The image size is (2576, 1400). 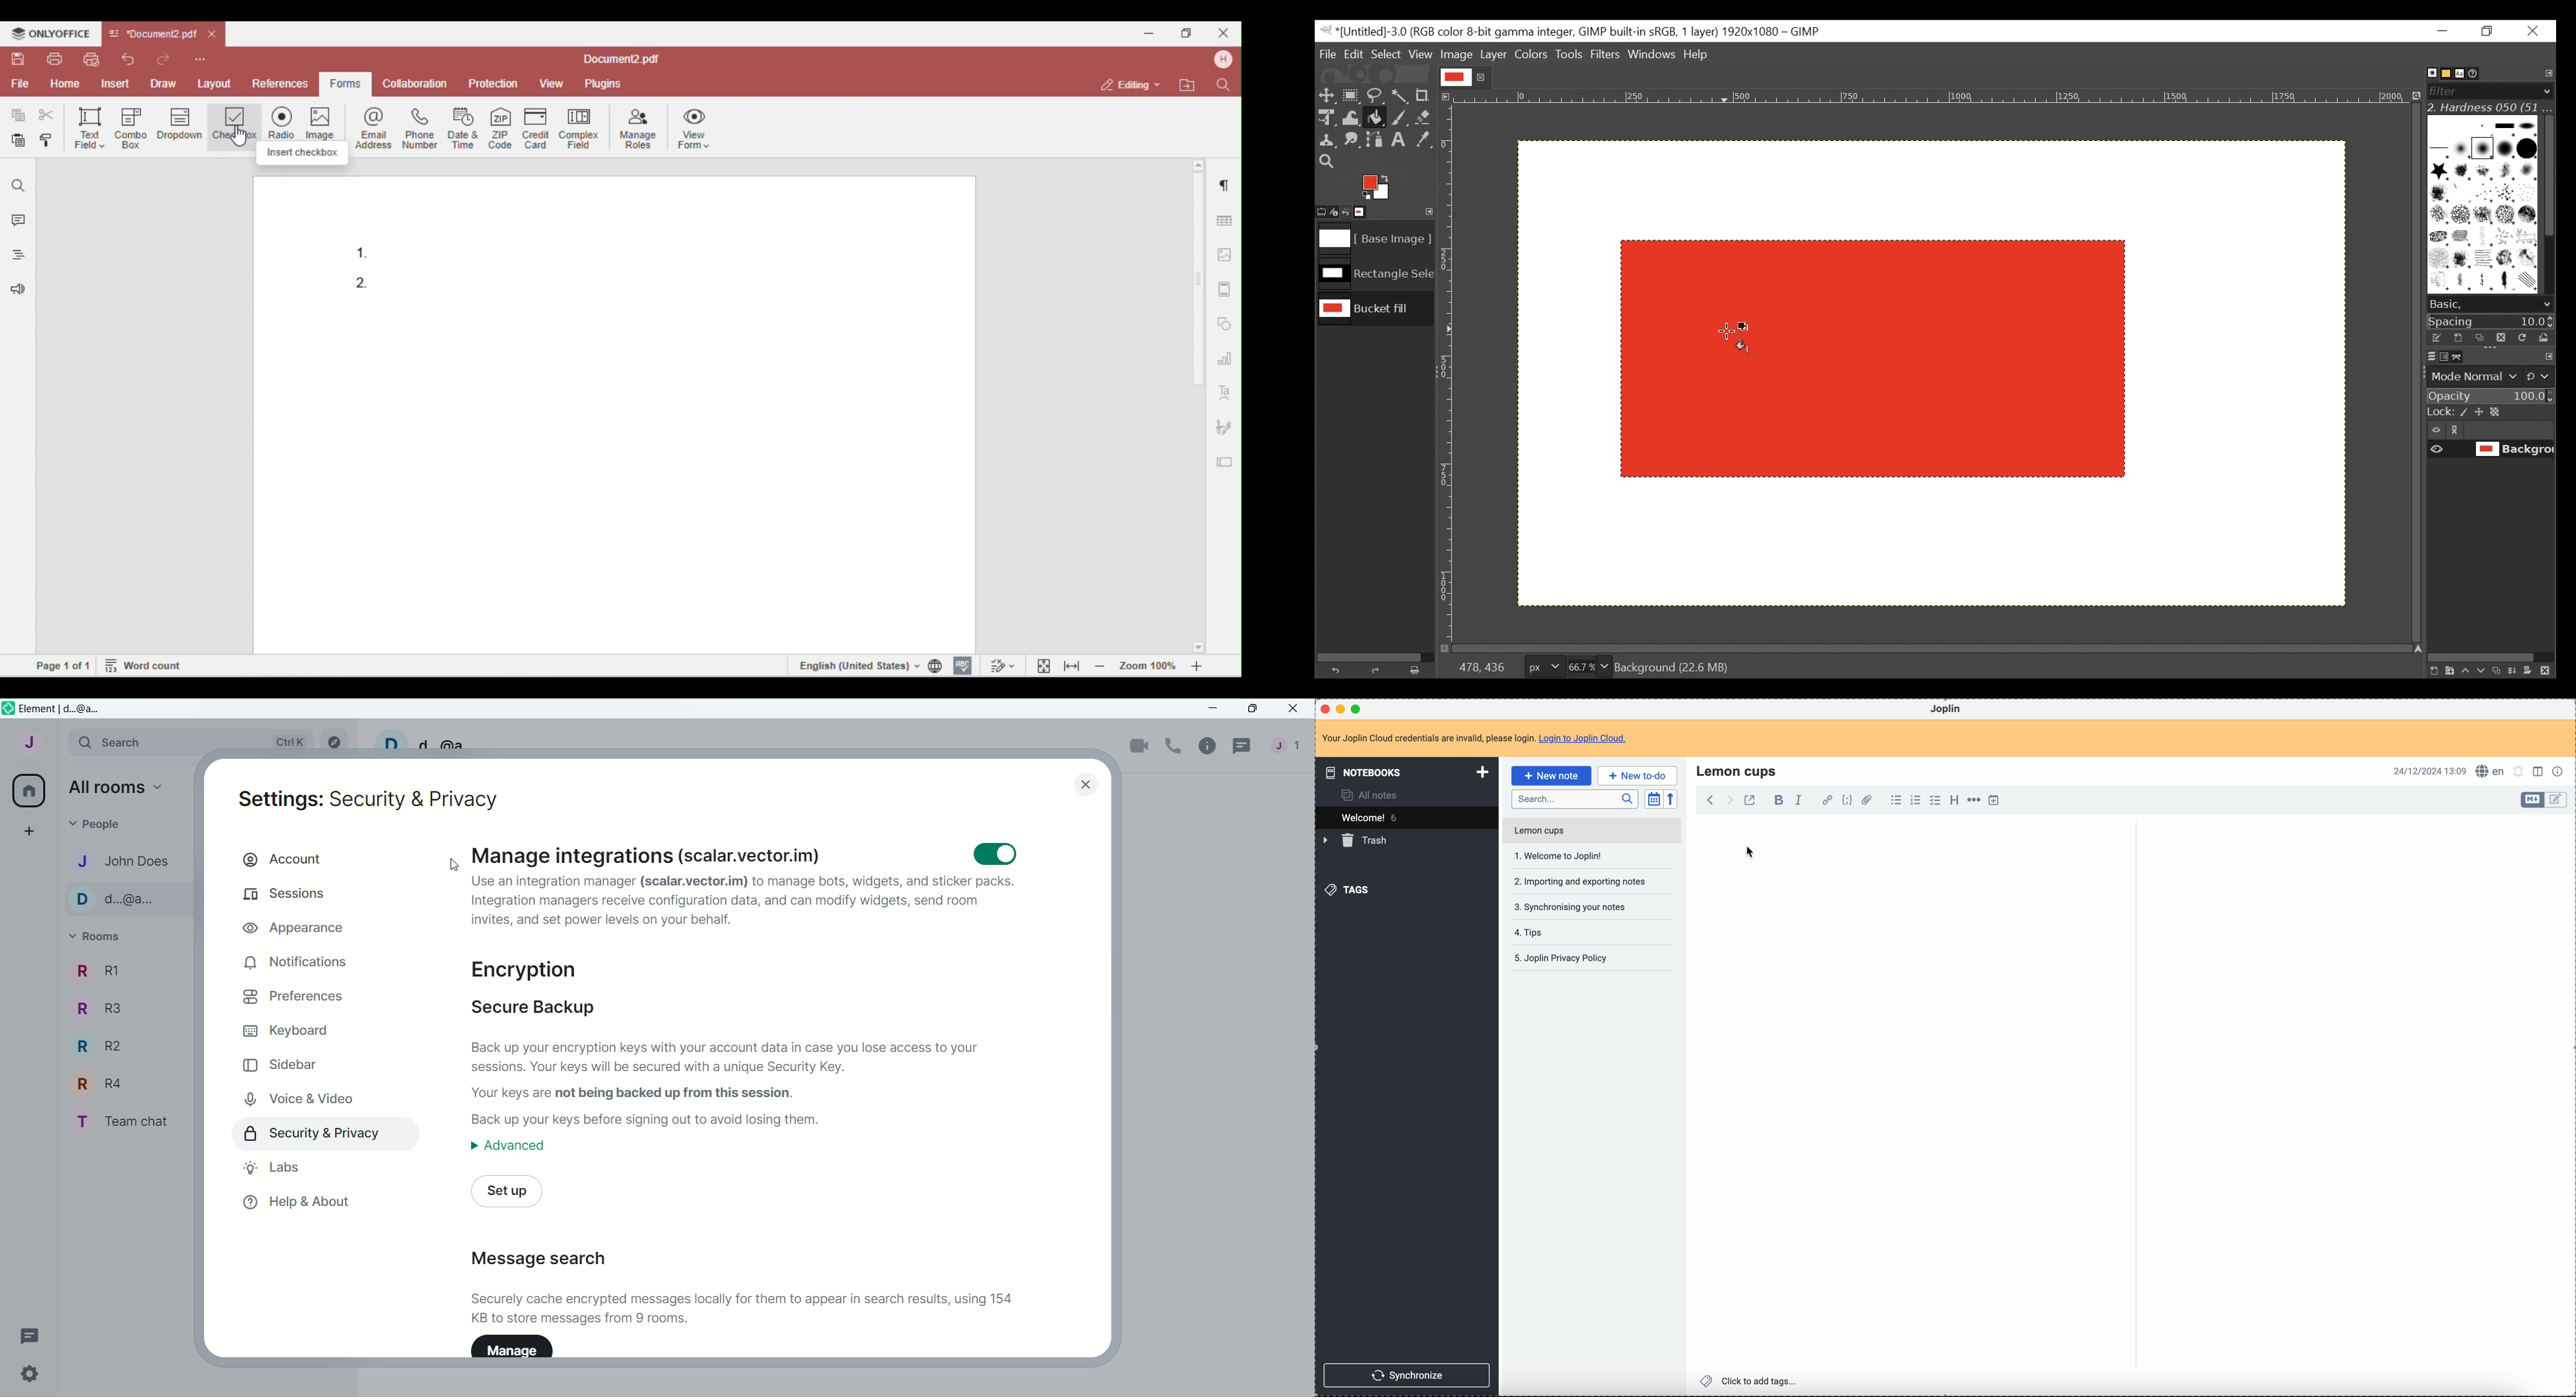 What do you see at coordinates (99, 825) in the screenshot?
I see `people` at bounding box center [99, 825].